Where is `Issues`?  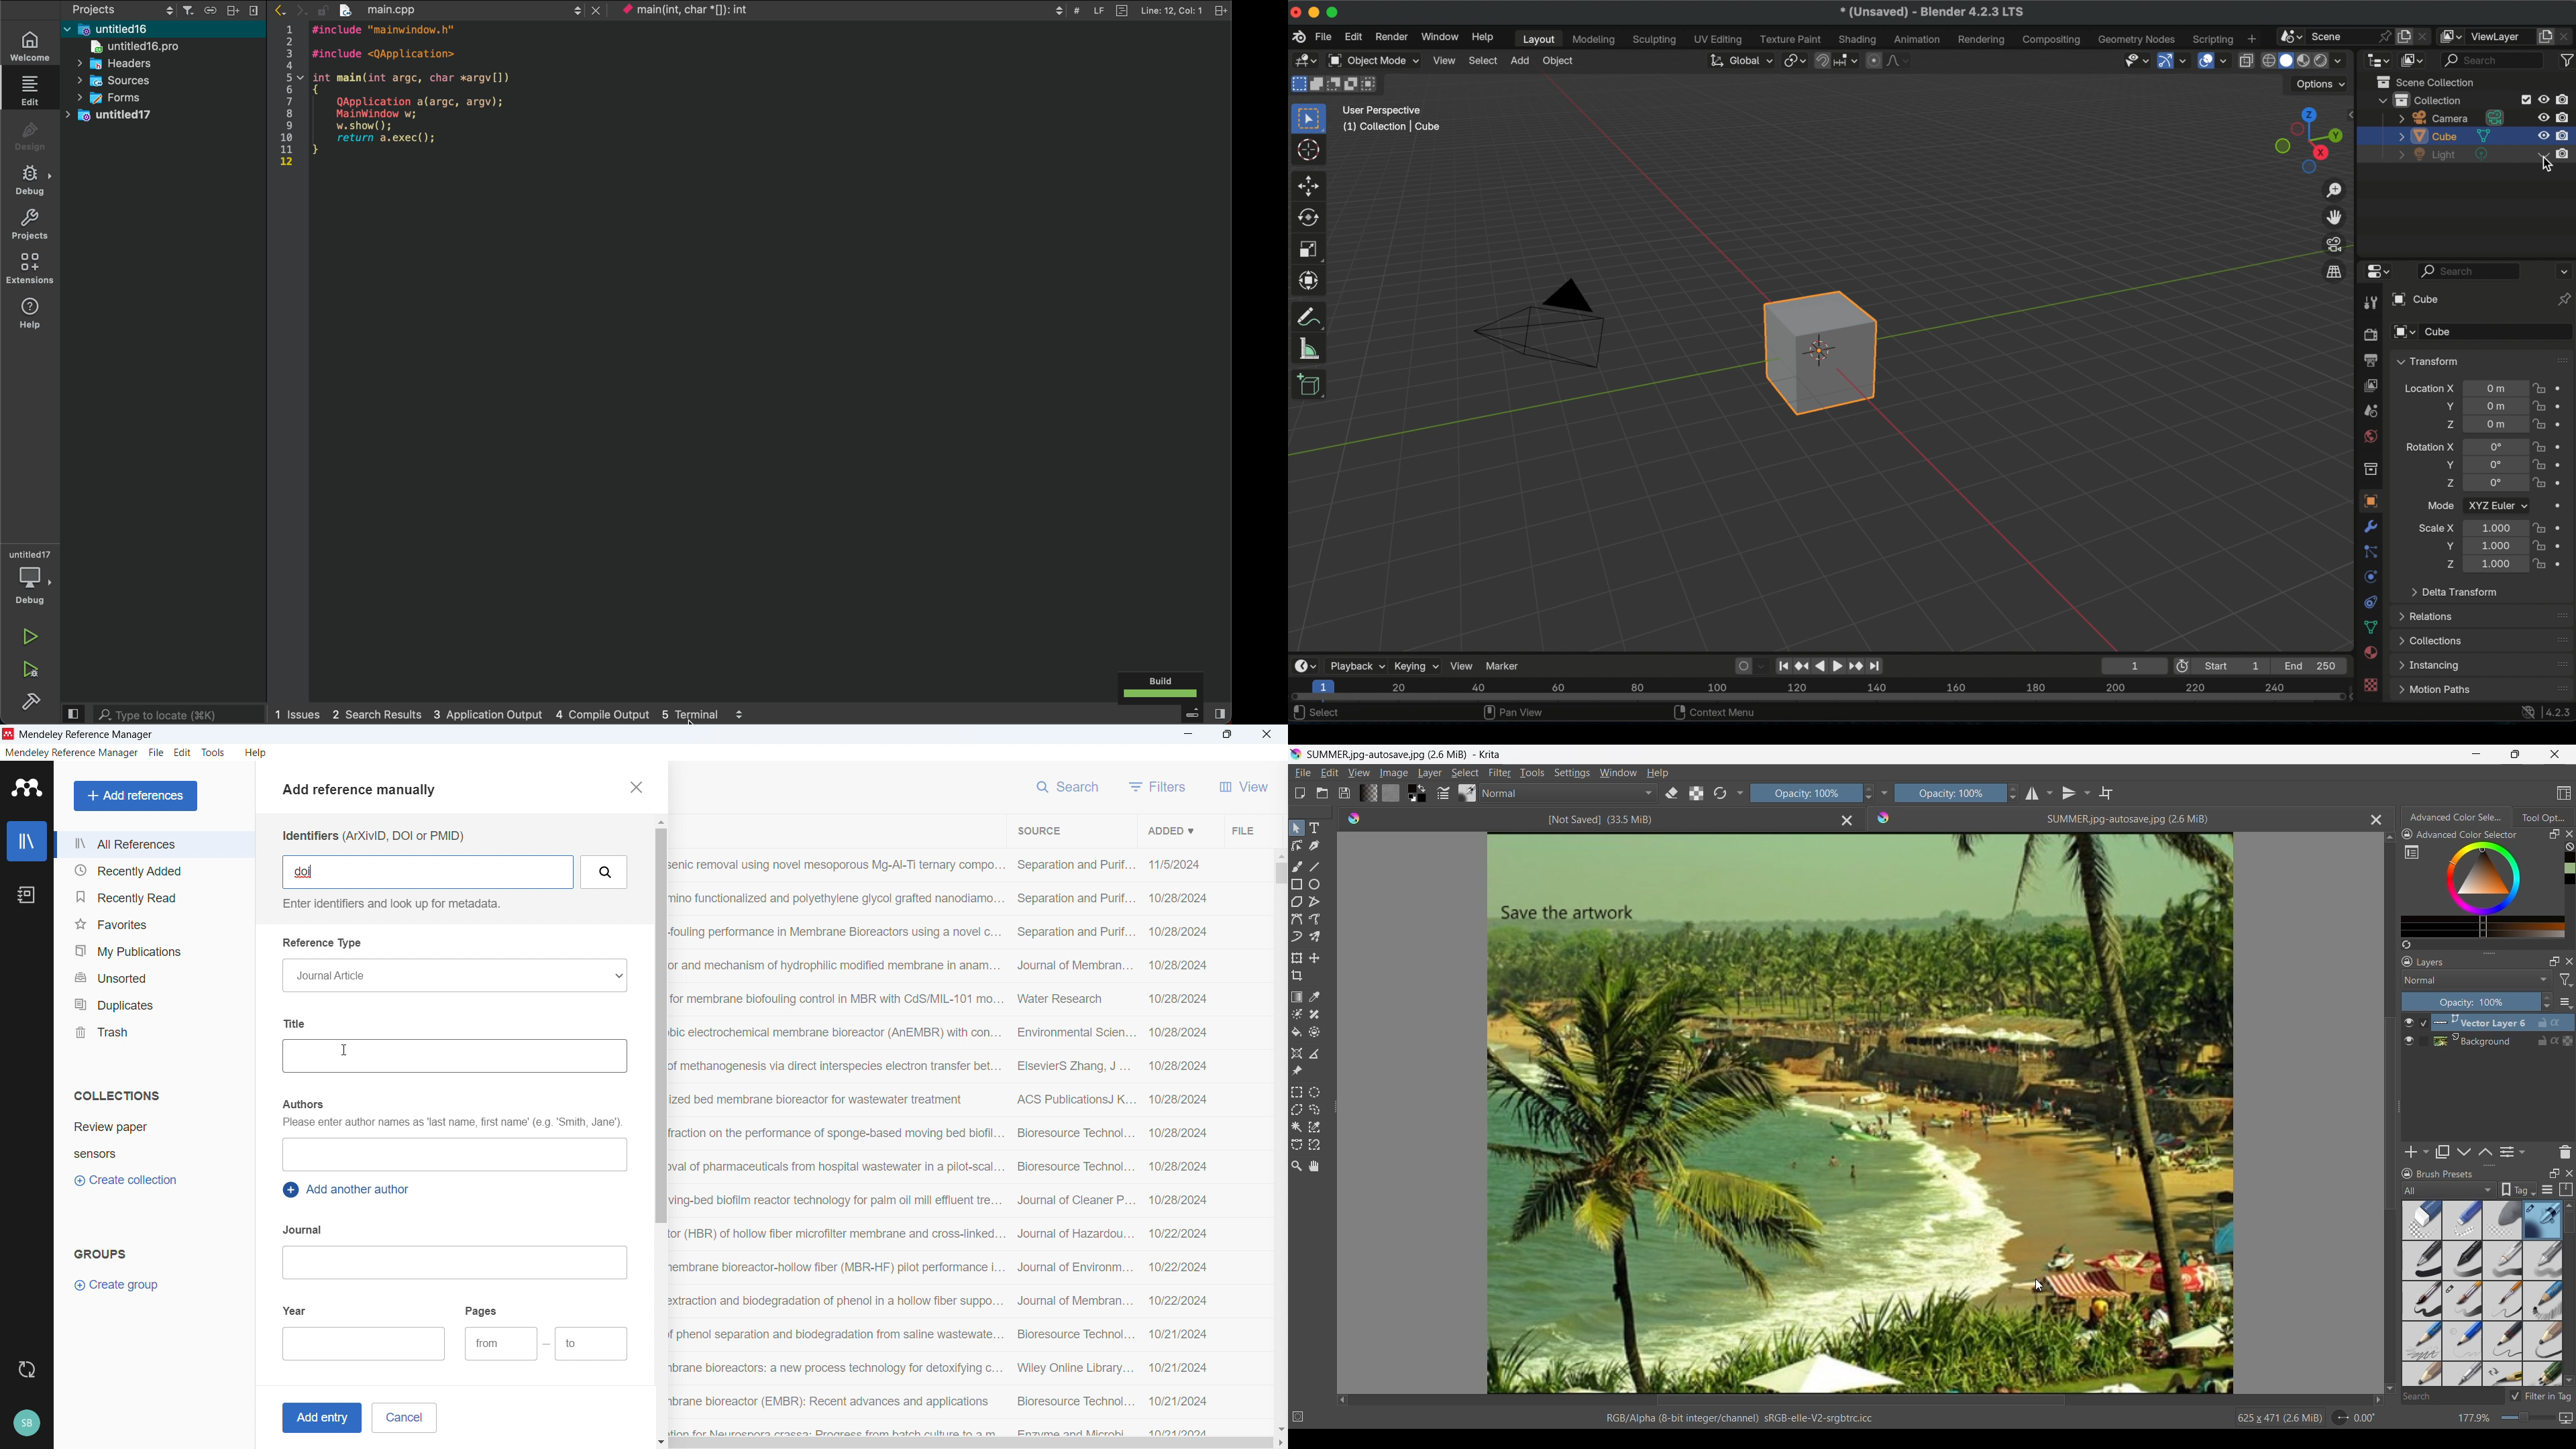 Issues is located at coordinates (298, 713).